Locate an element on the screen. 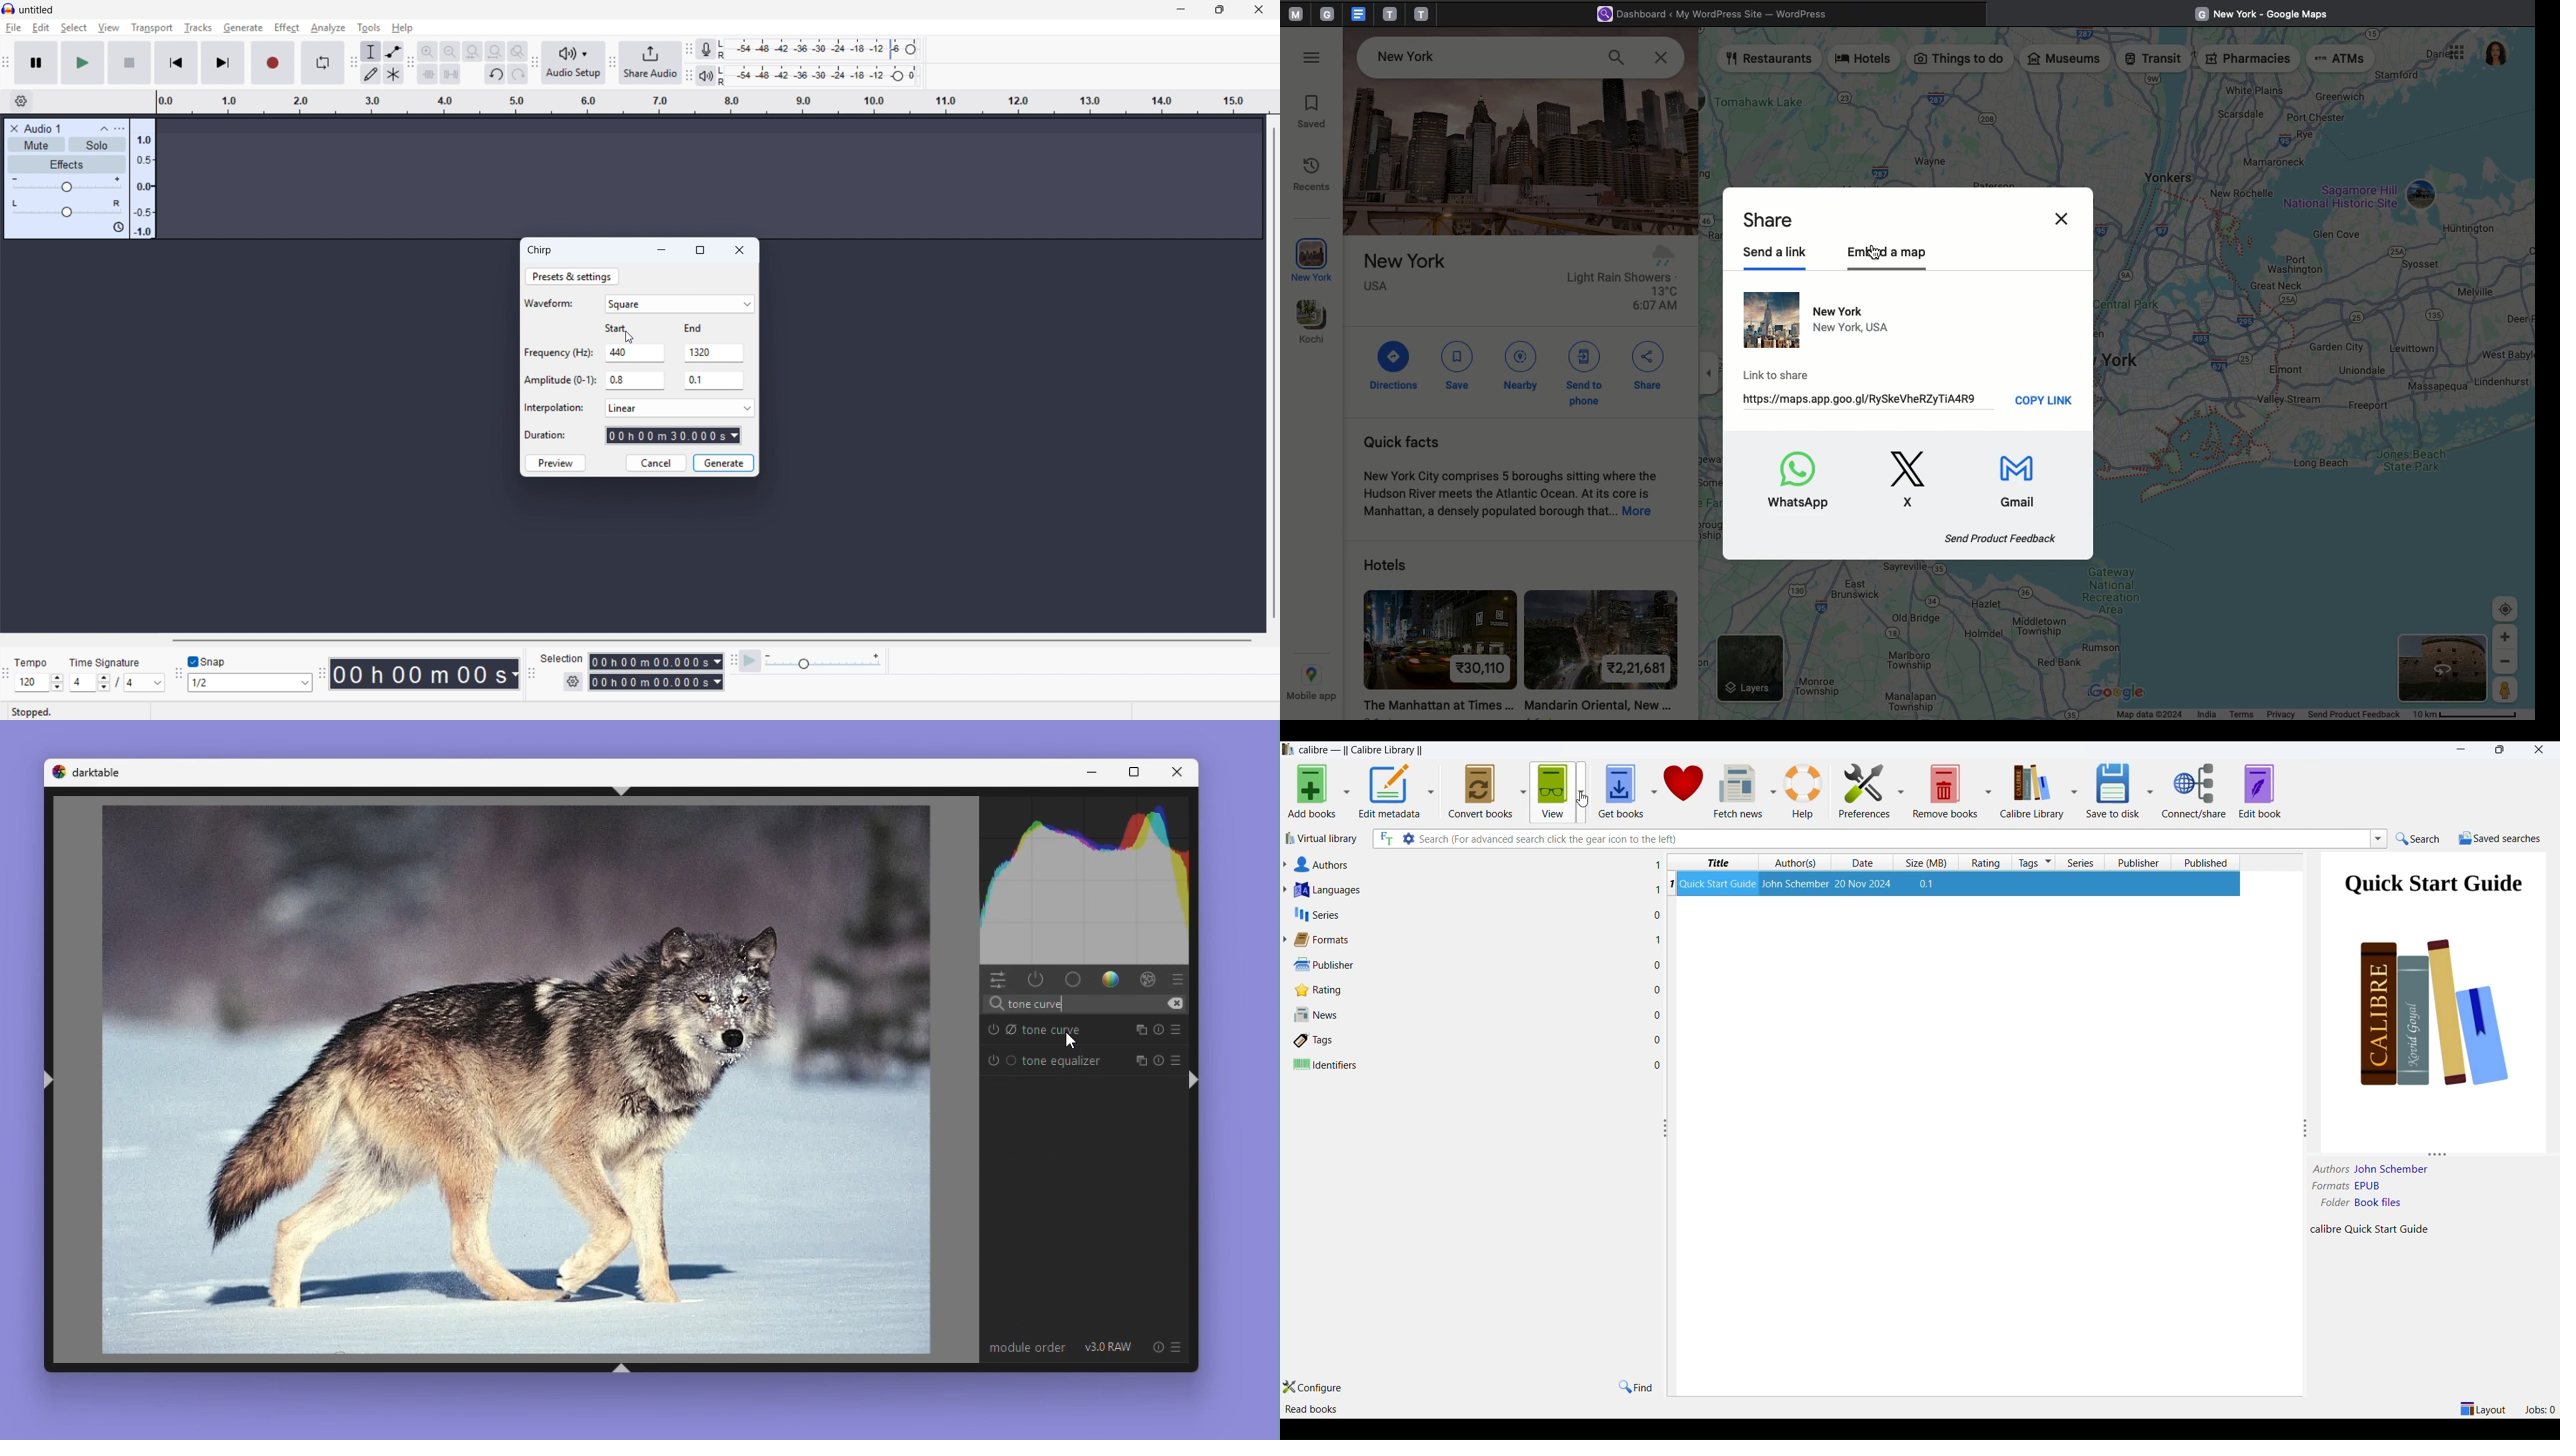 This screenshot has height=1456, width=2576. edit metadata options dropdown button is located at coordinates (1433, 790).